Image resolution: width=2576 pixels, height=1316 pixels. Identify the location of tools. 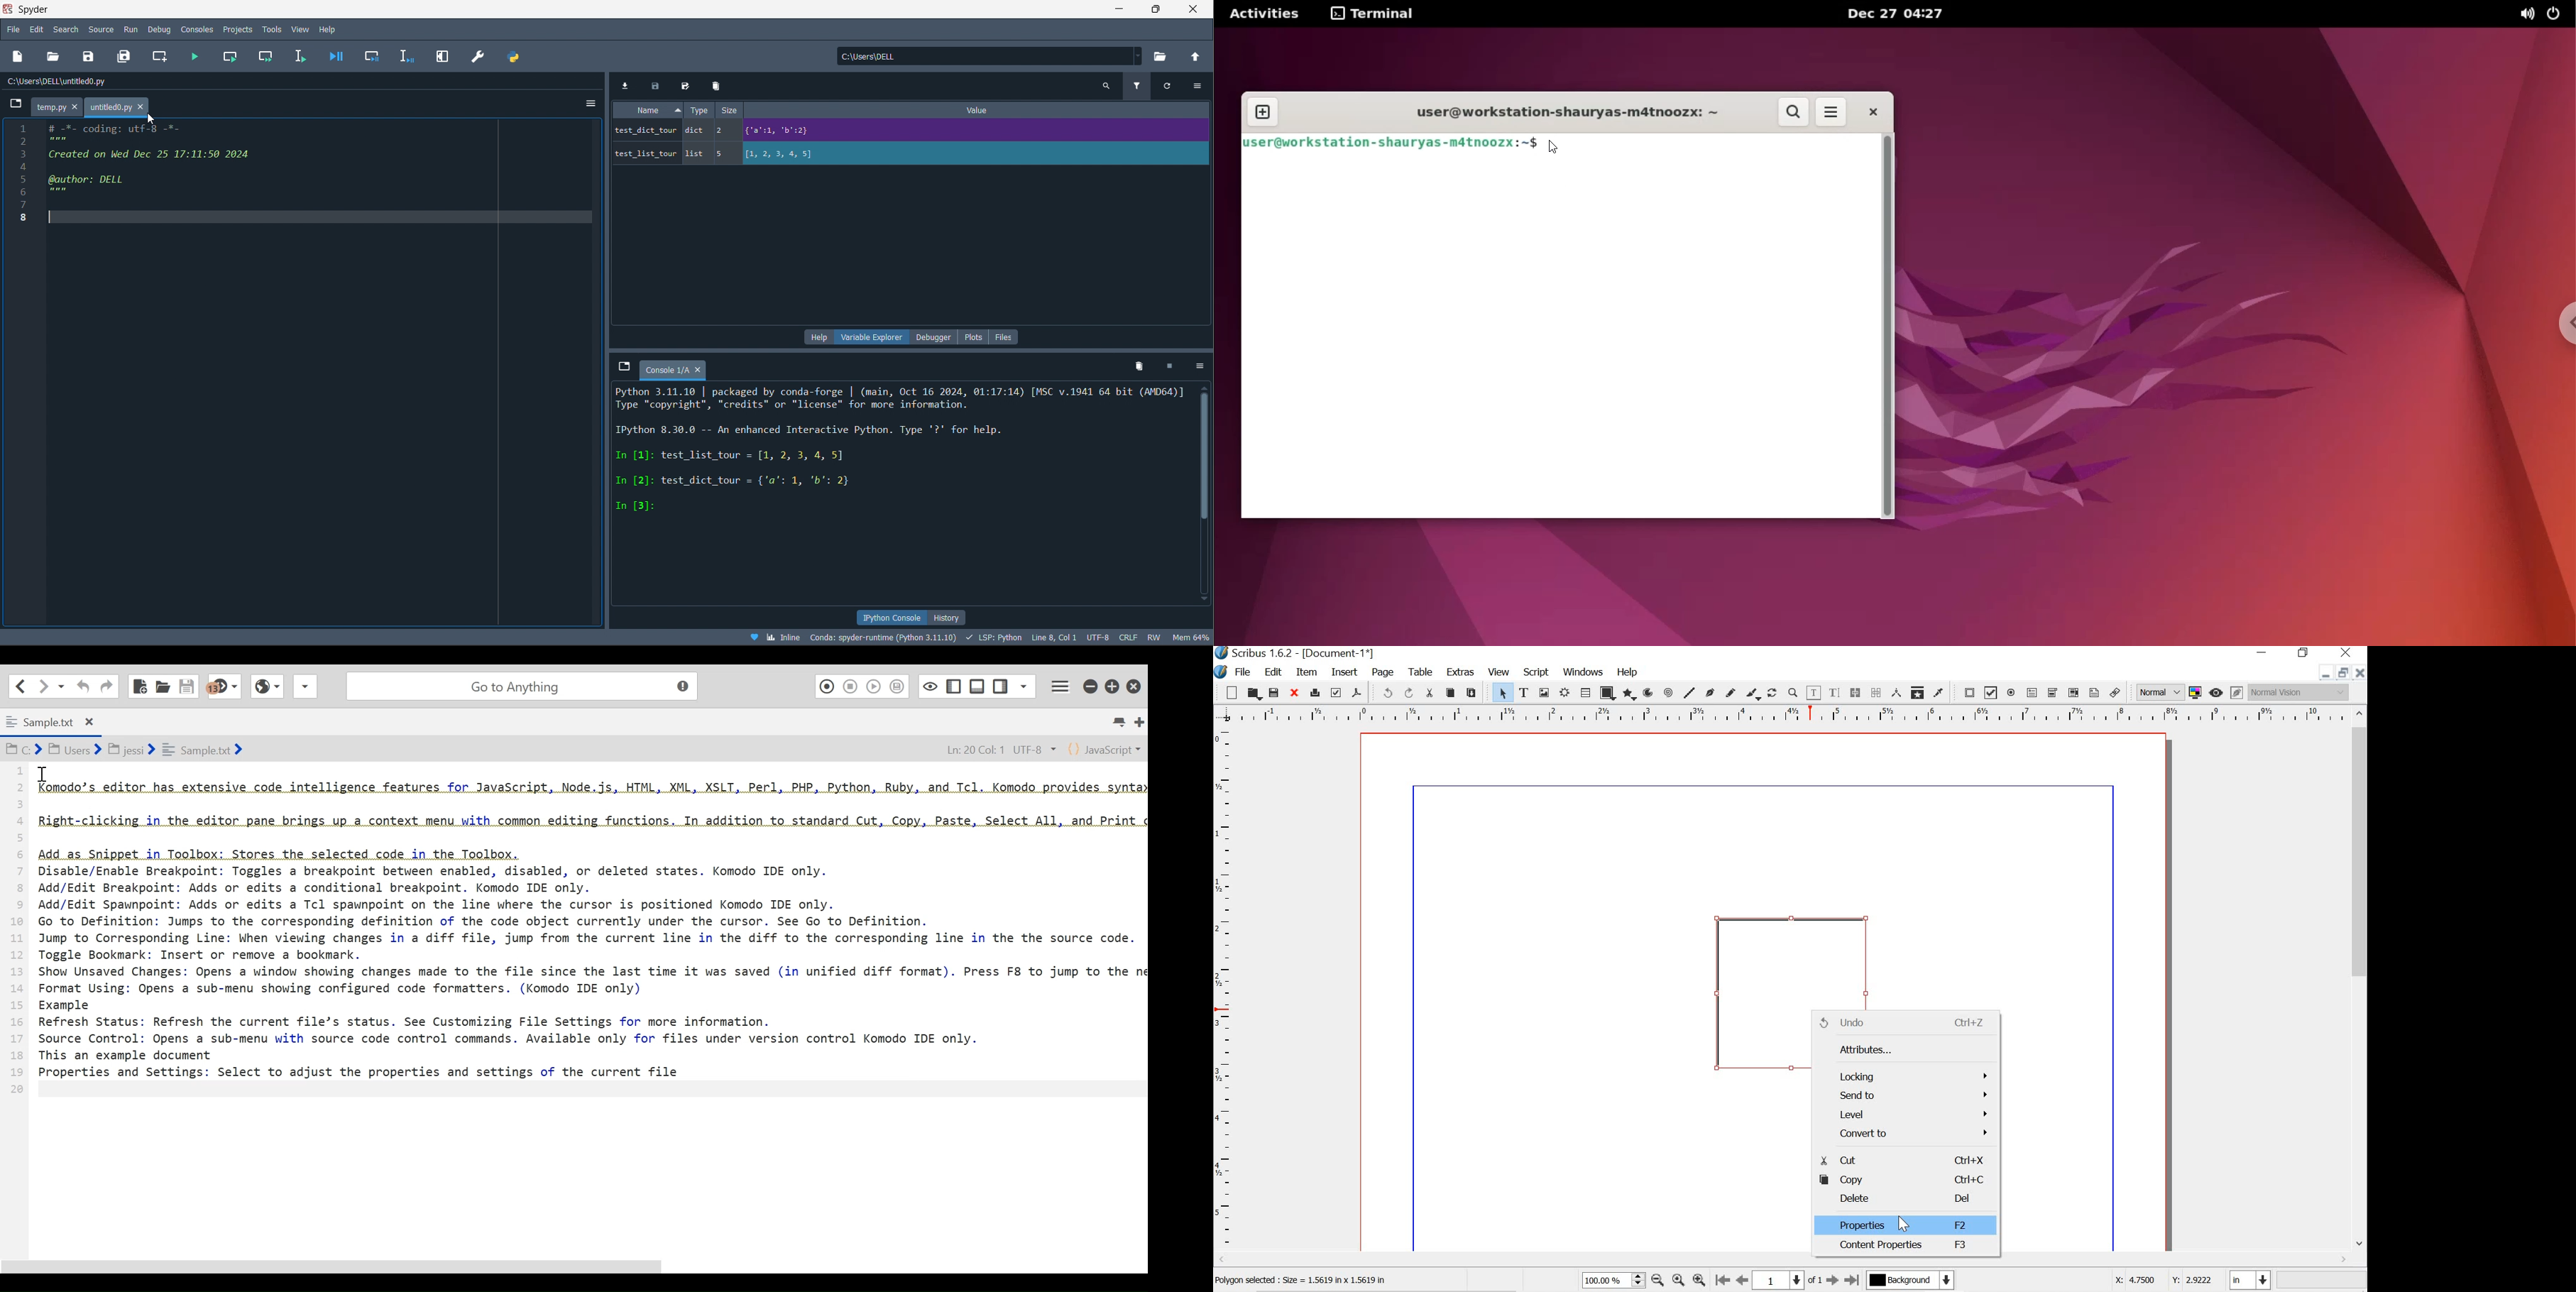
(272, 29).